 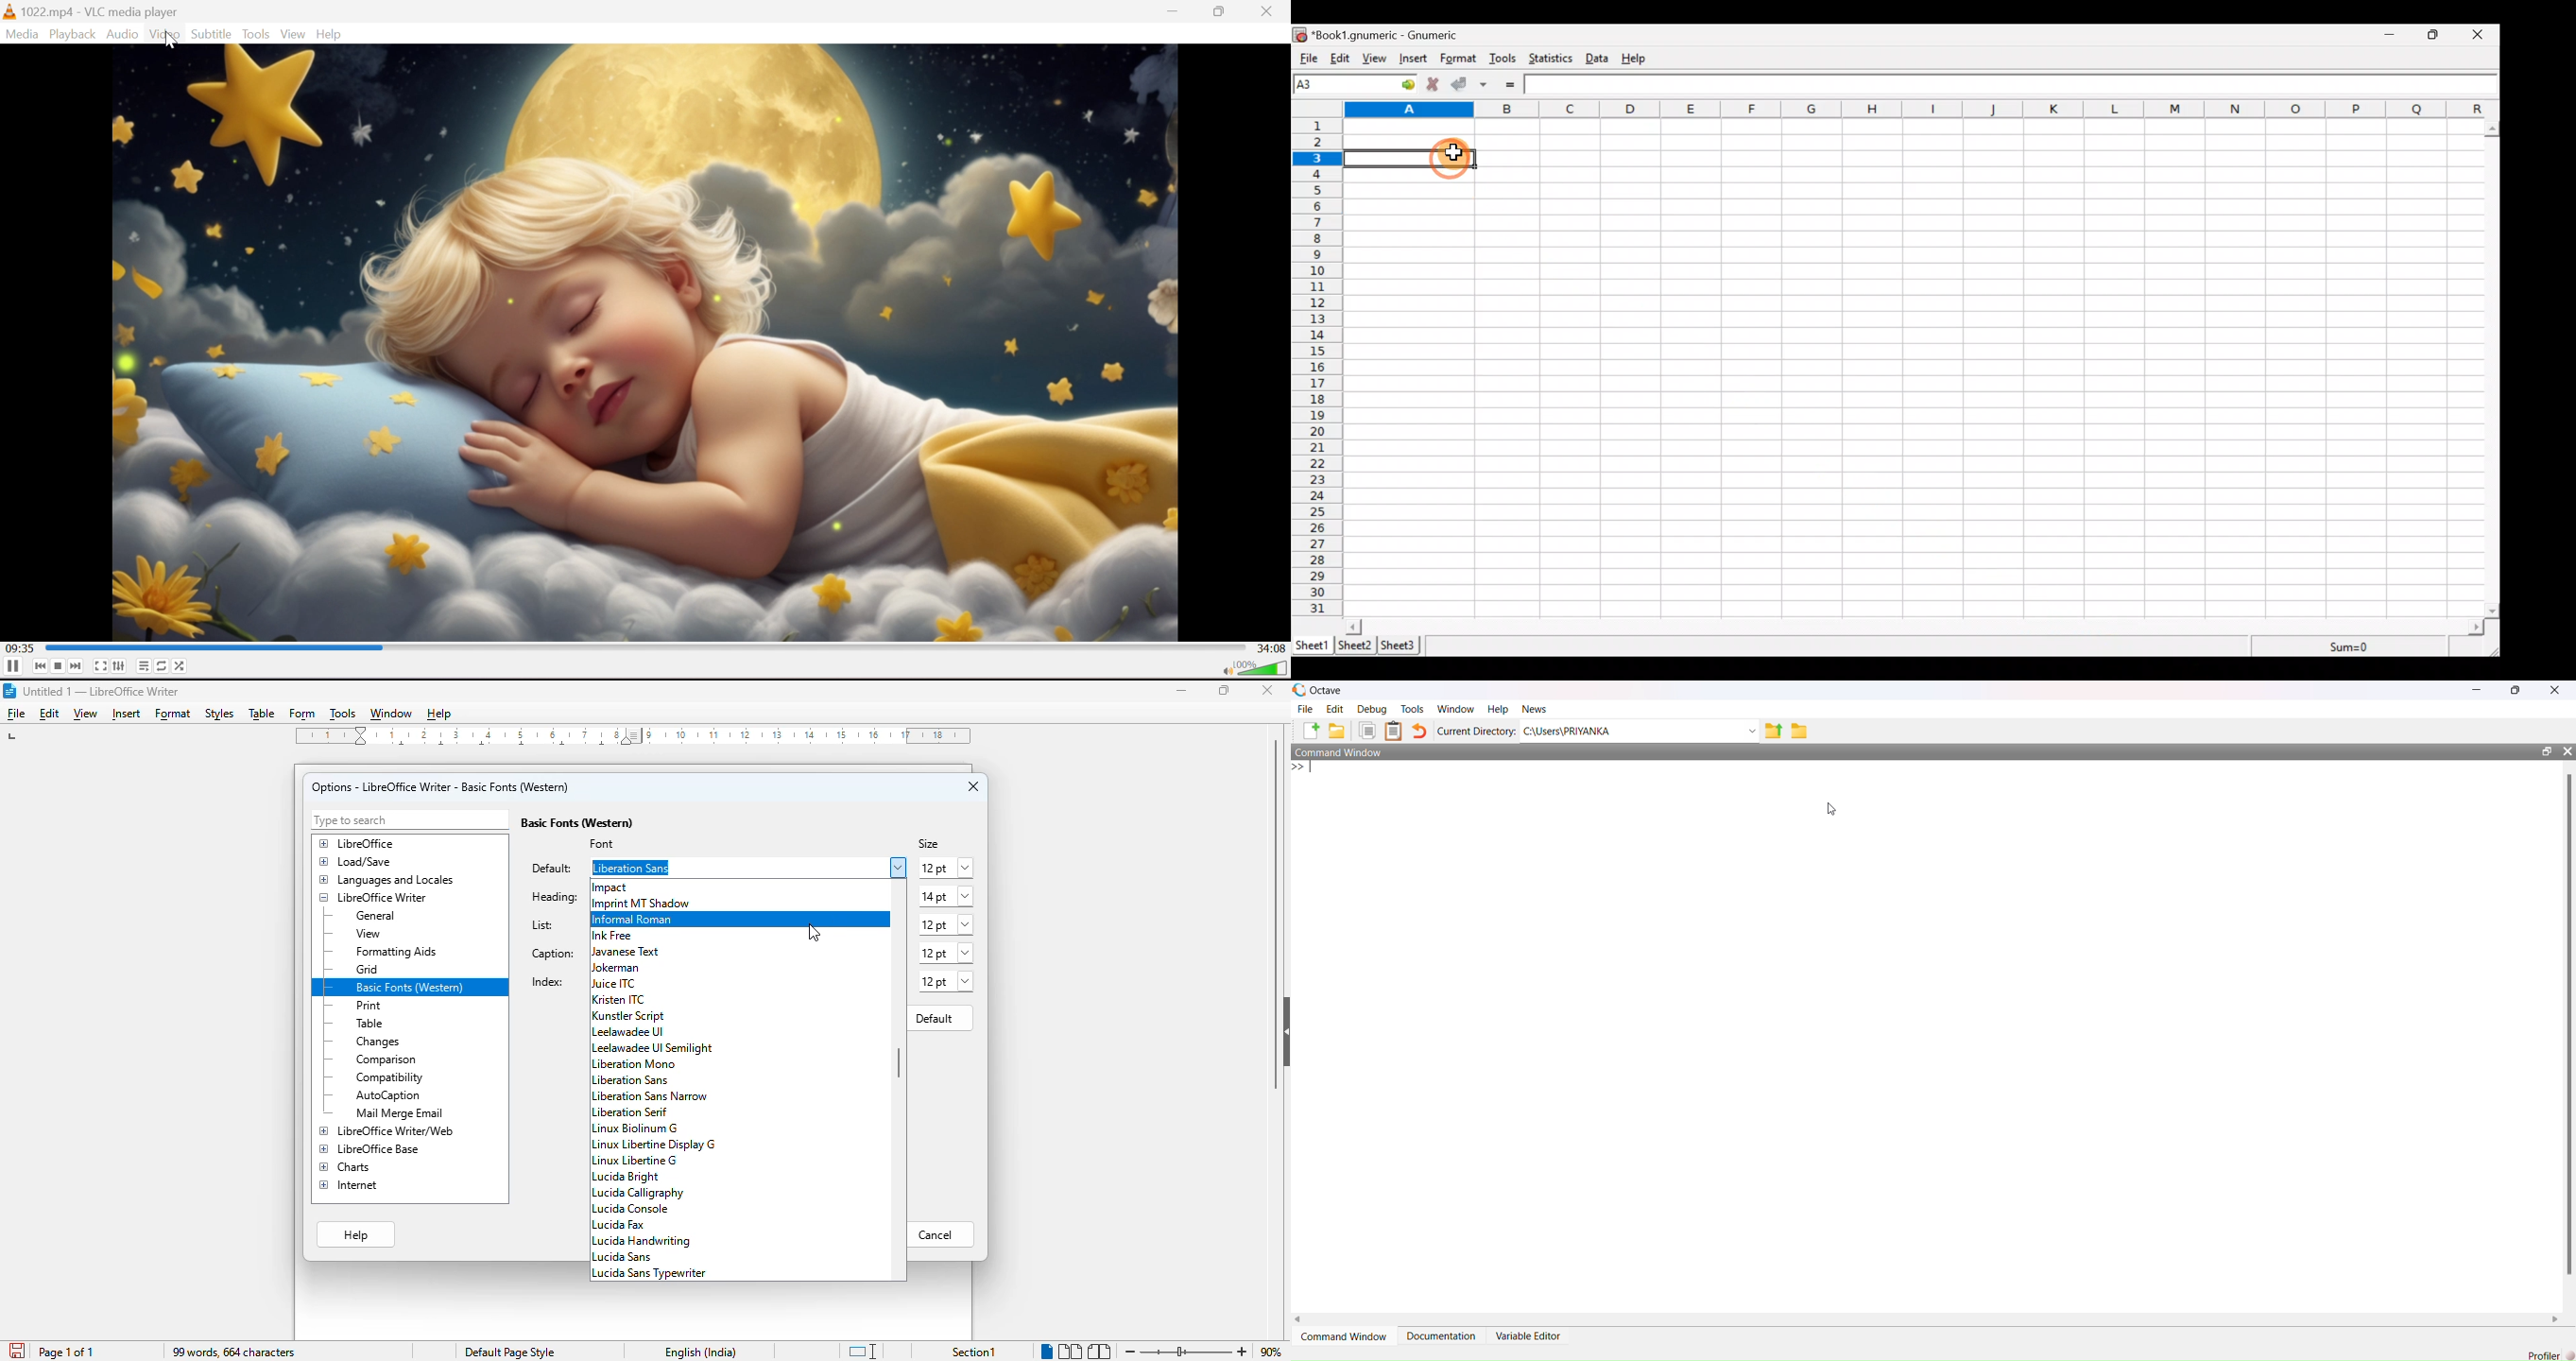 I want to click on general, so click(x=377, y=916).